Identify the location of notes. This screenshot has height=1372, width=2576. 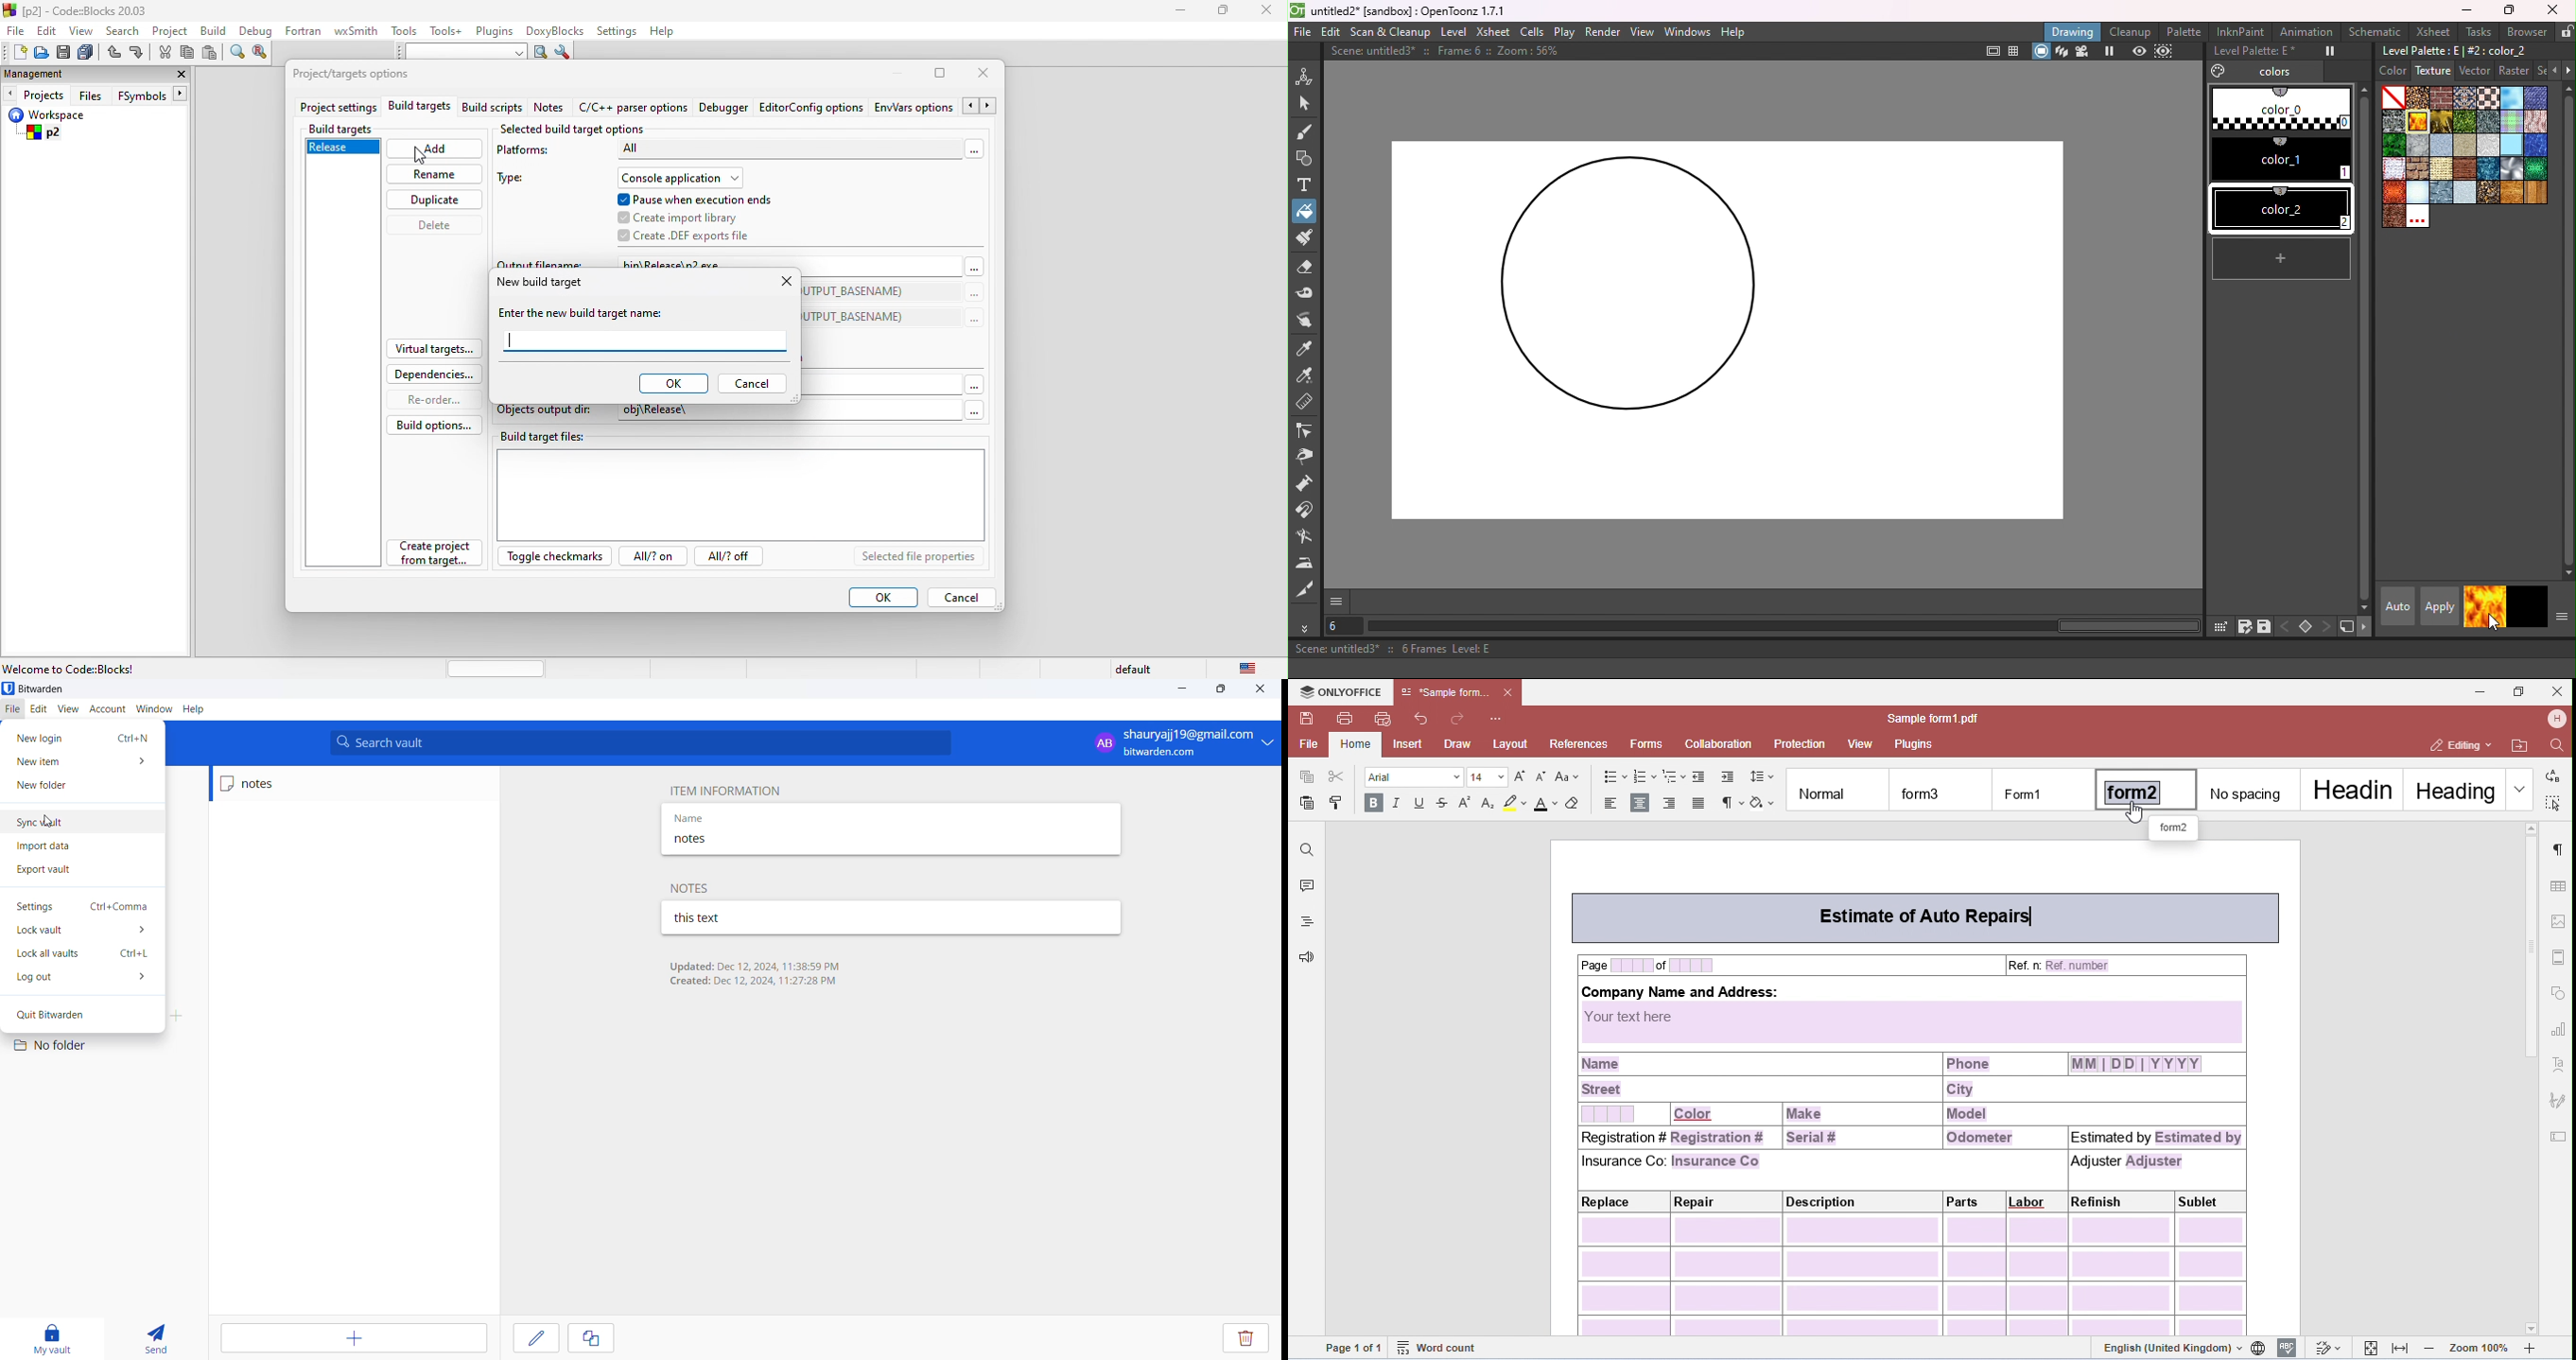
(740, 841).